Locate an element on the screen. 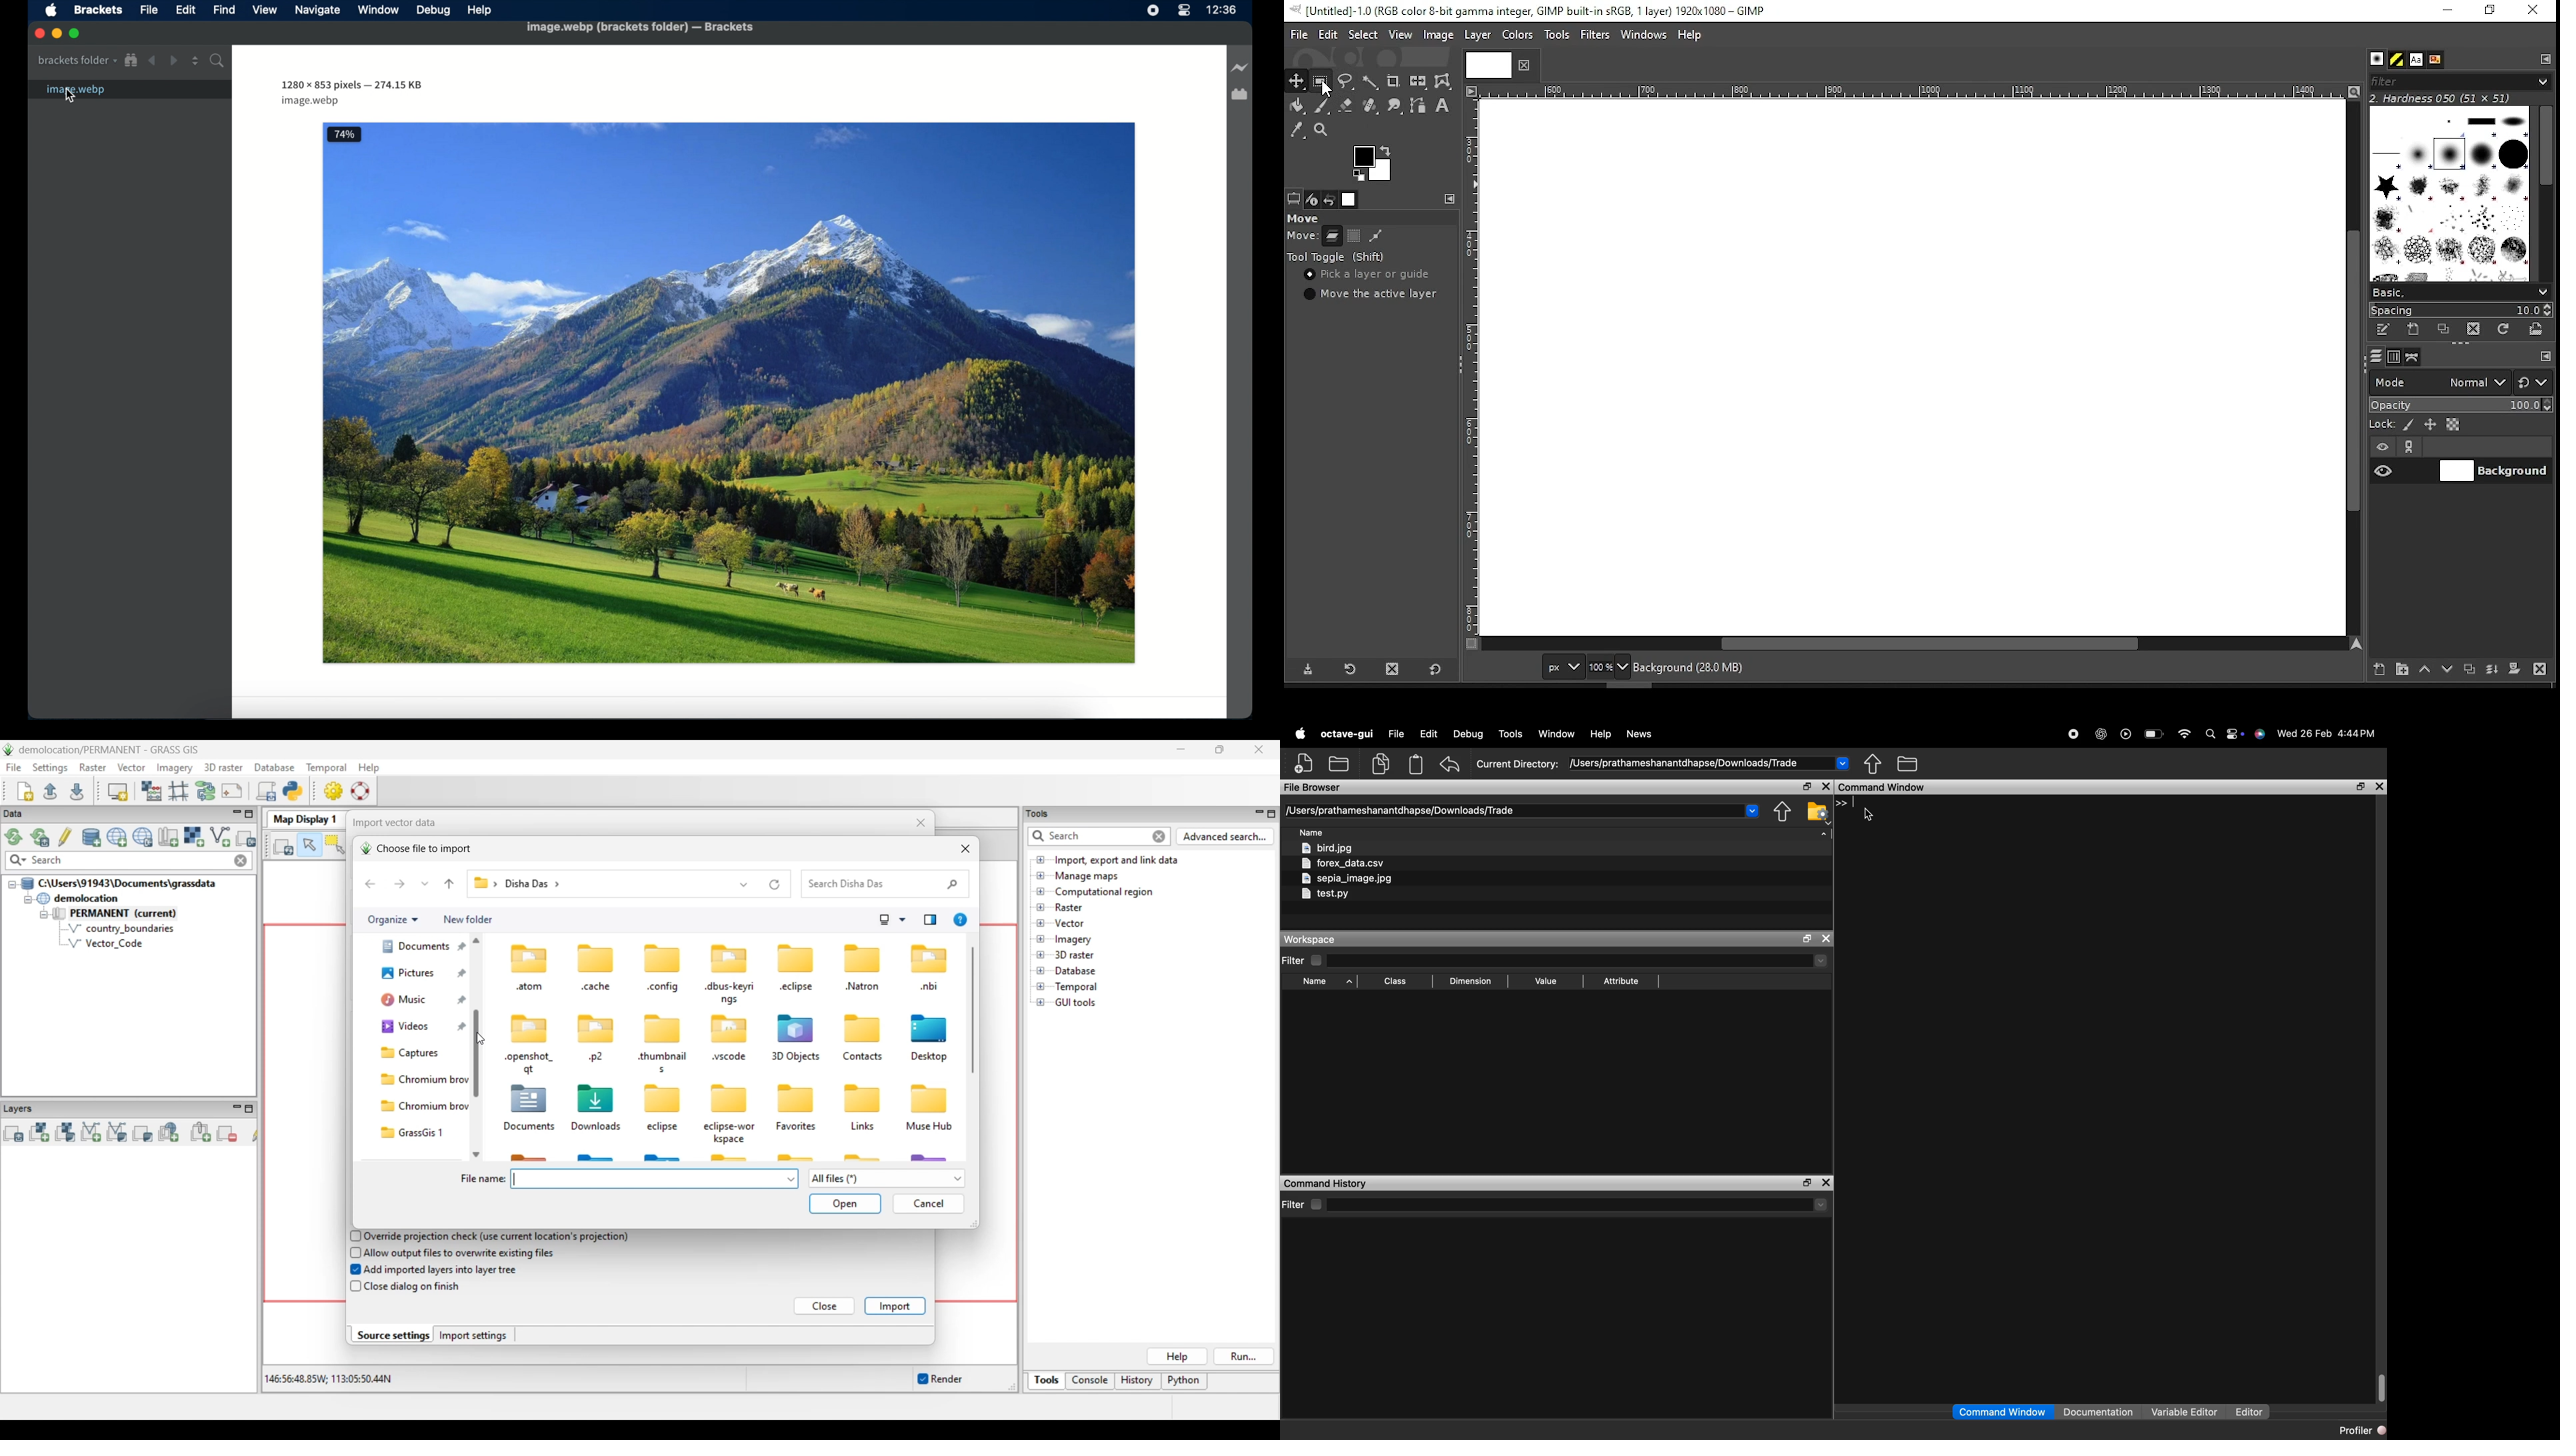 The height and width of the screenshot is (1456, 2576). sepia_image.jpg is located at coordinates (1347, 879).